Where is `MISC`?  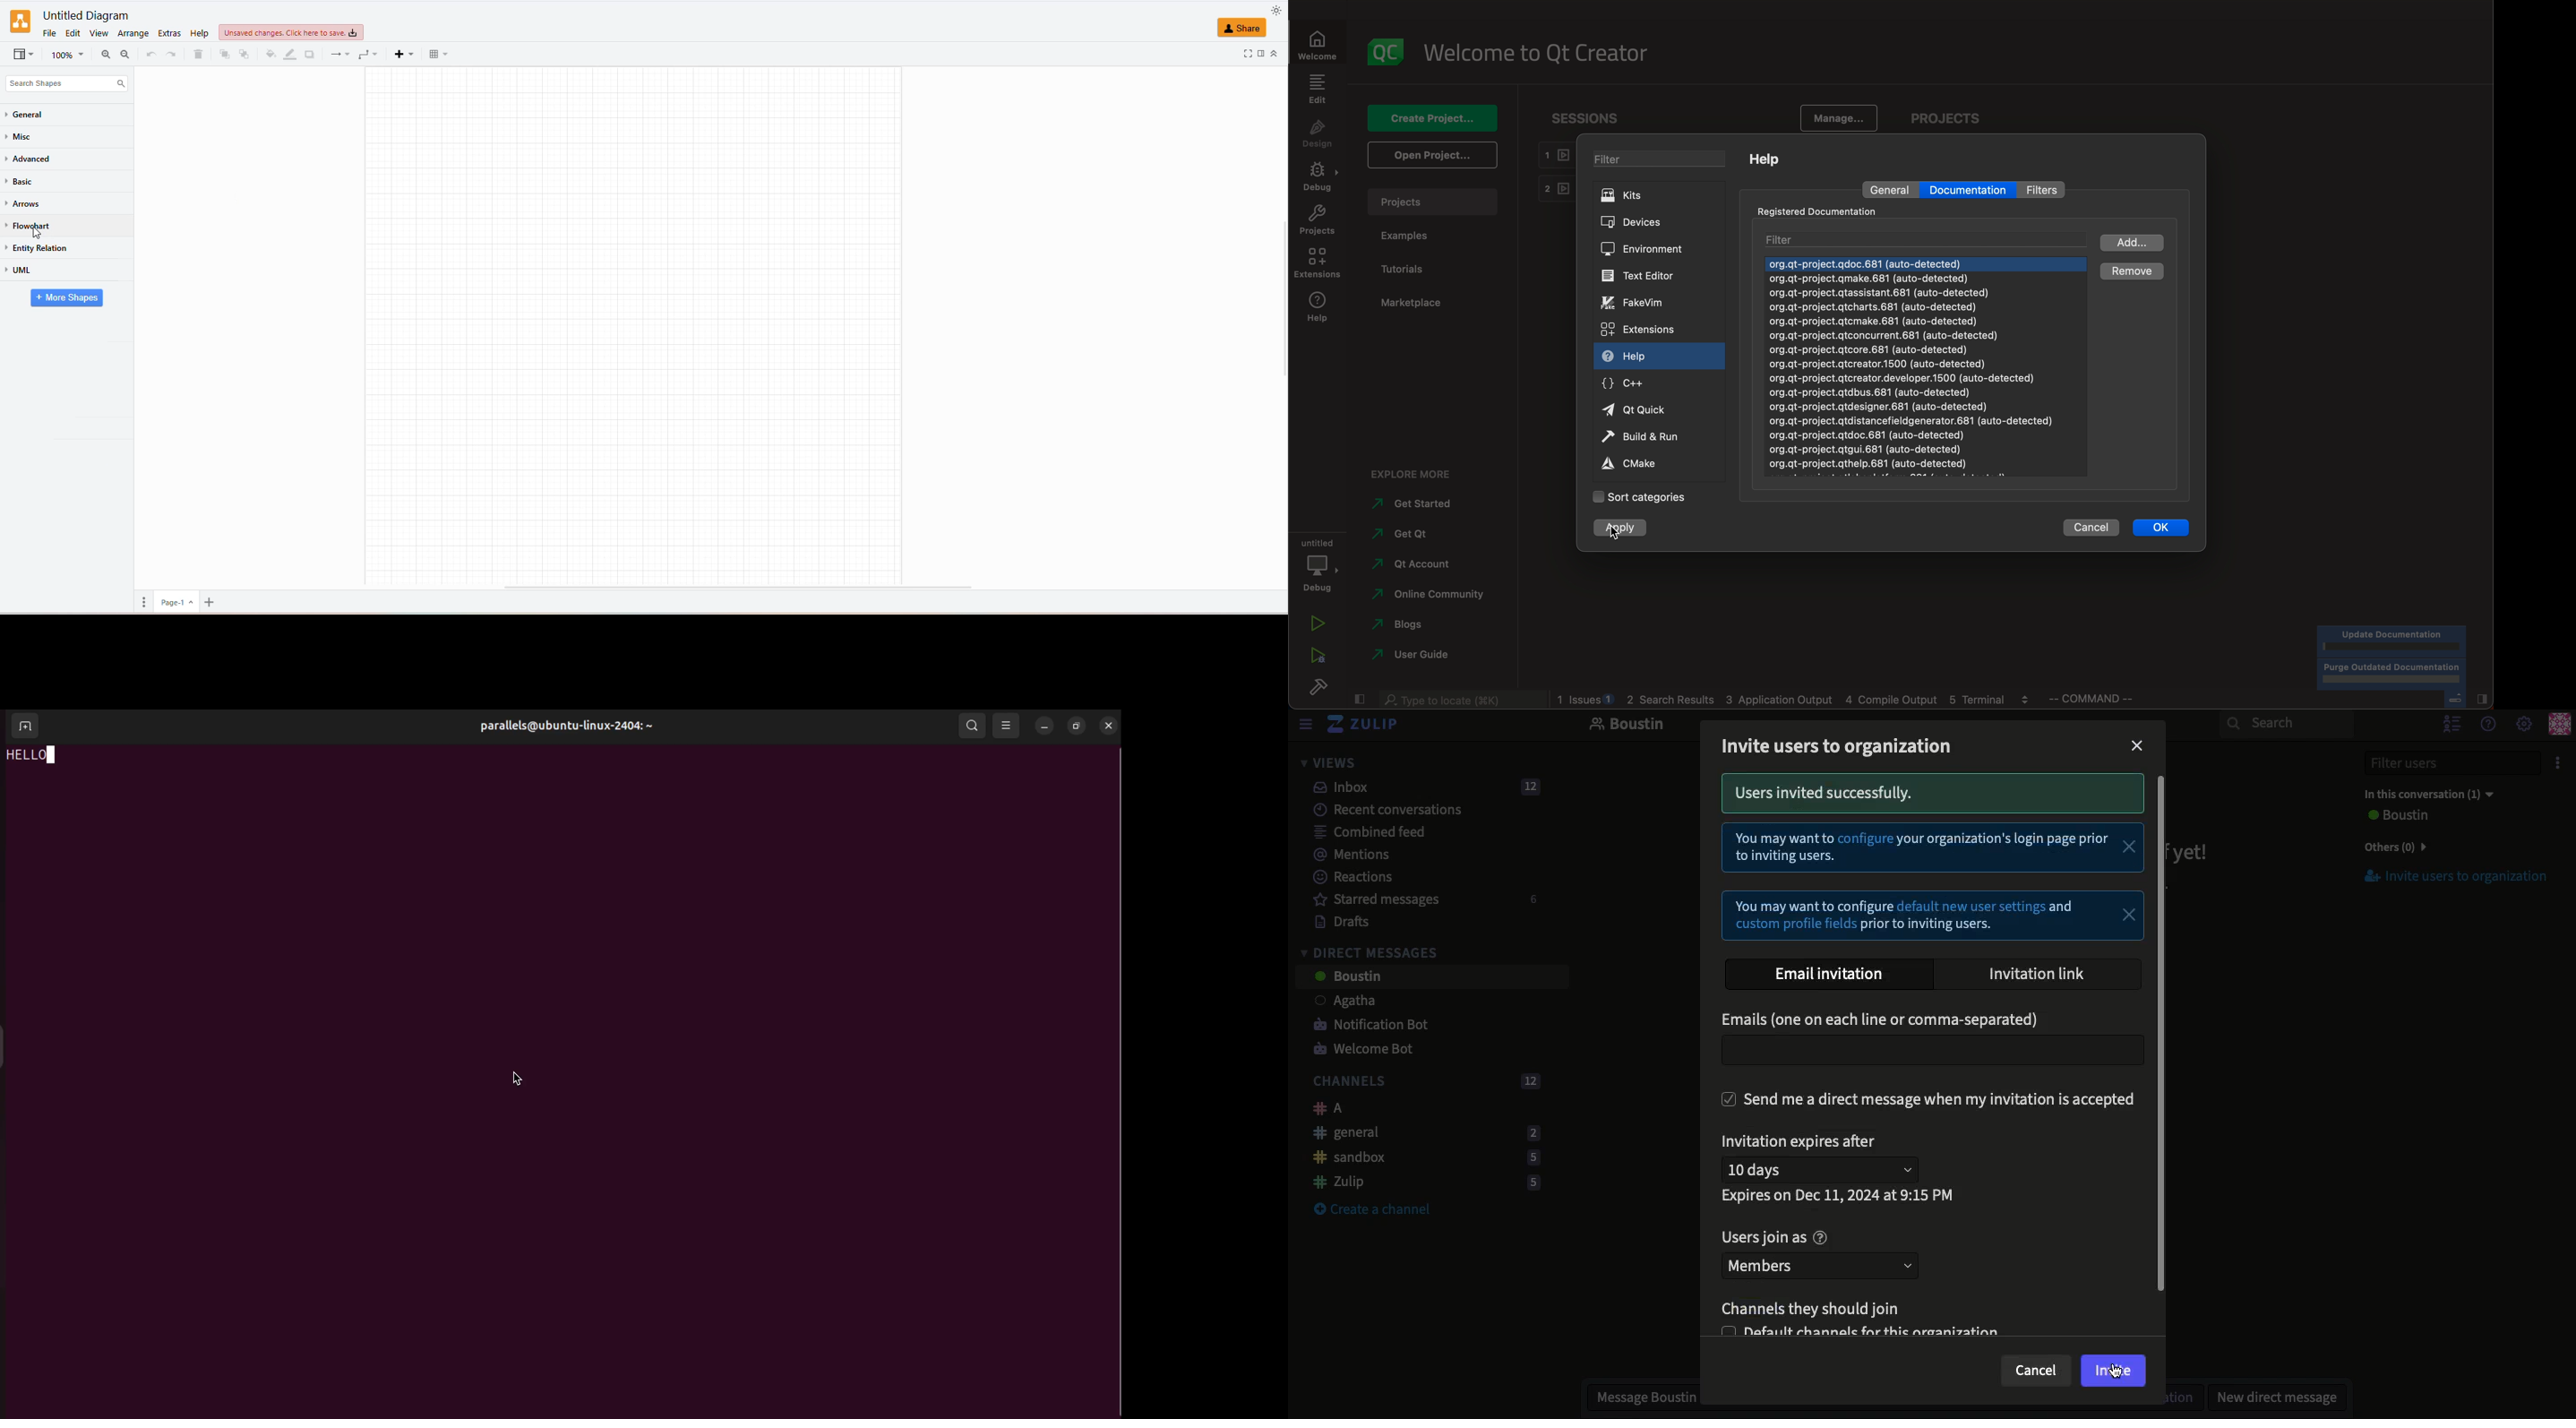 MISC is located at coordinates (21, 136).